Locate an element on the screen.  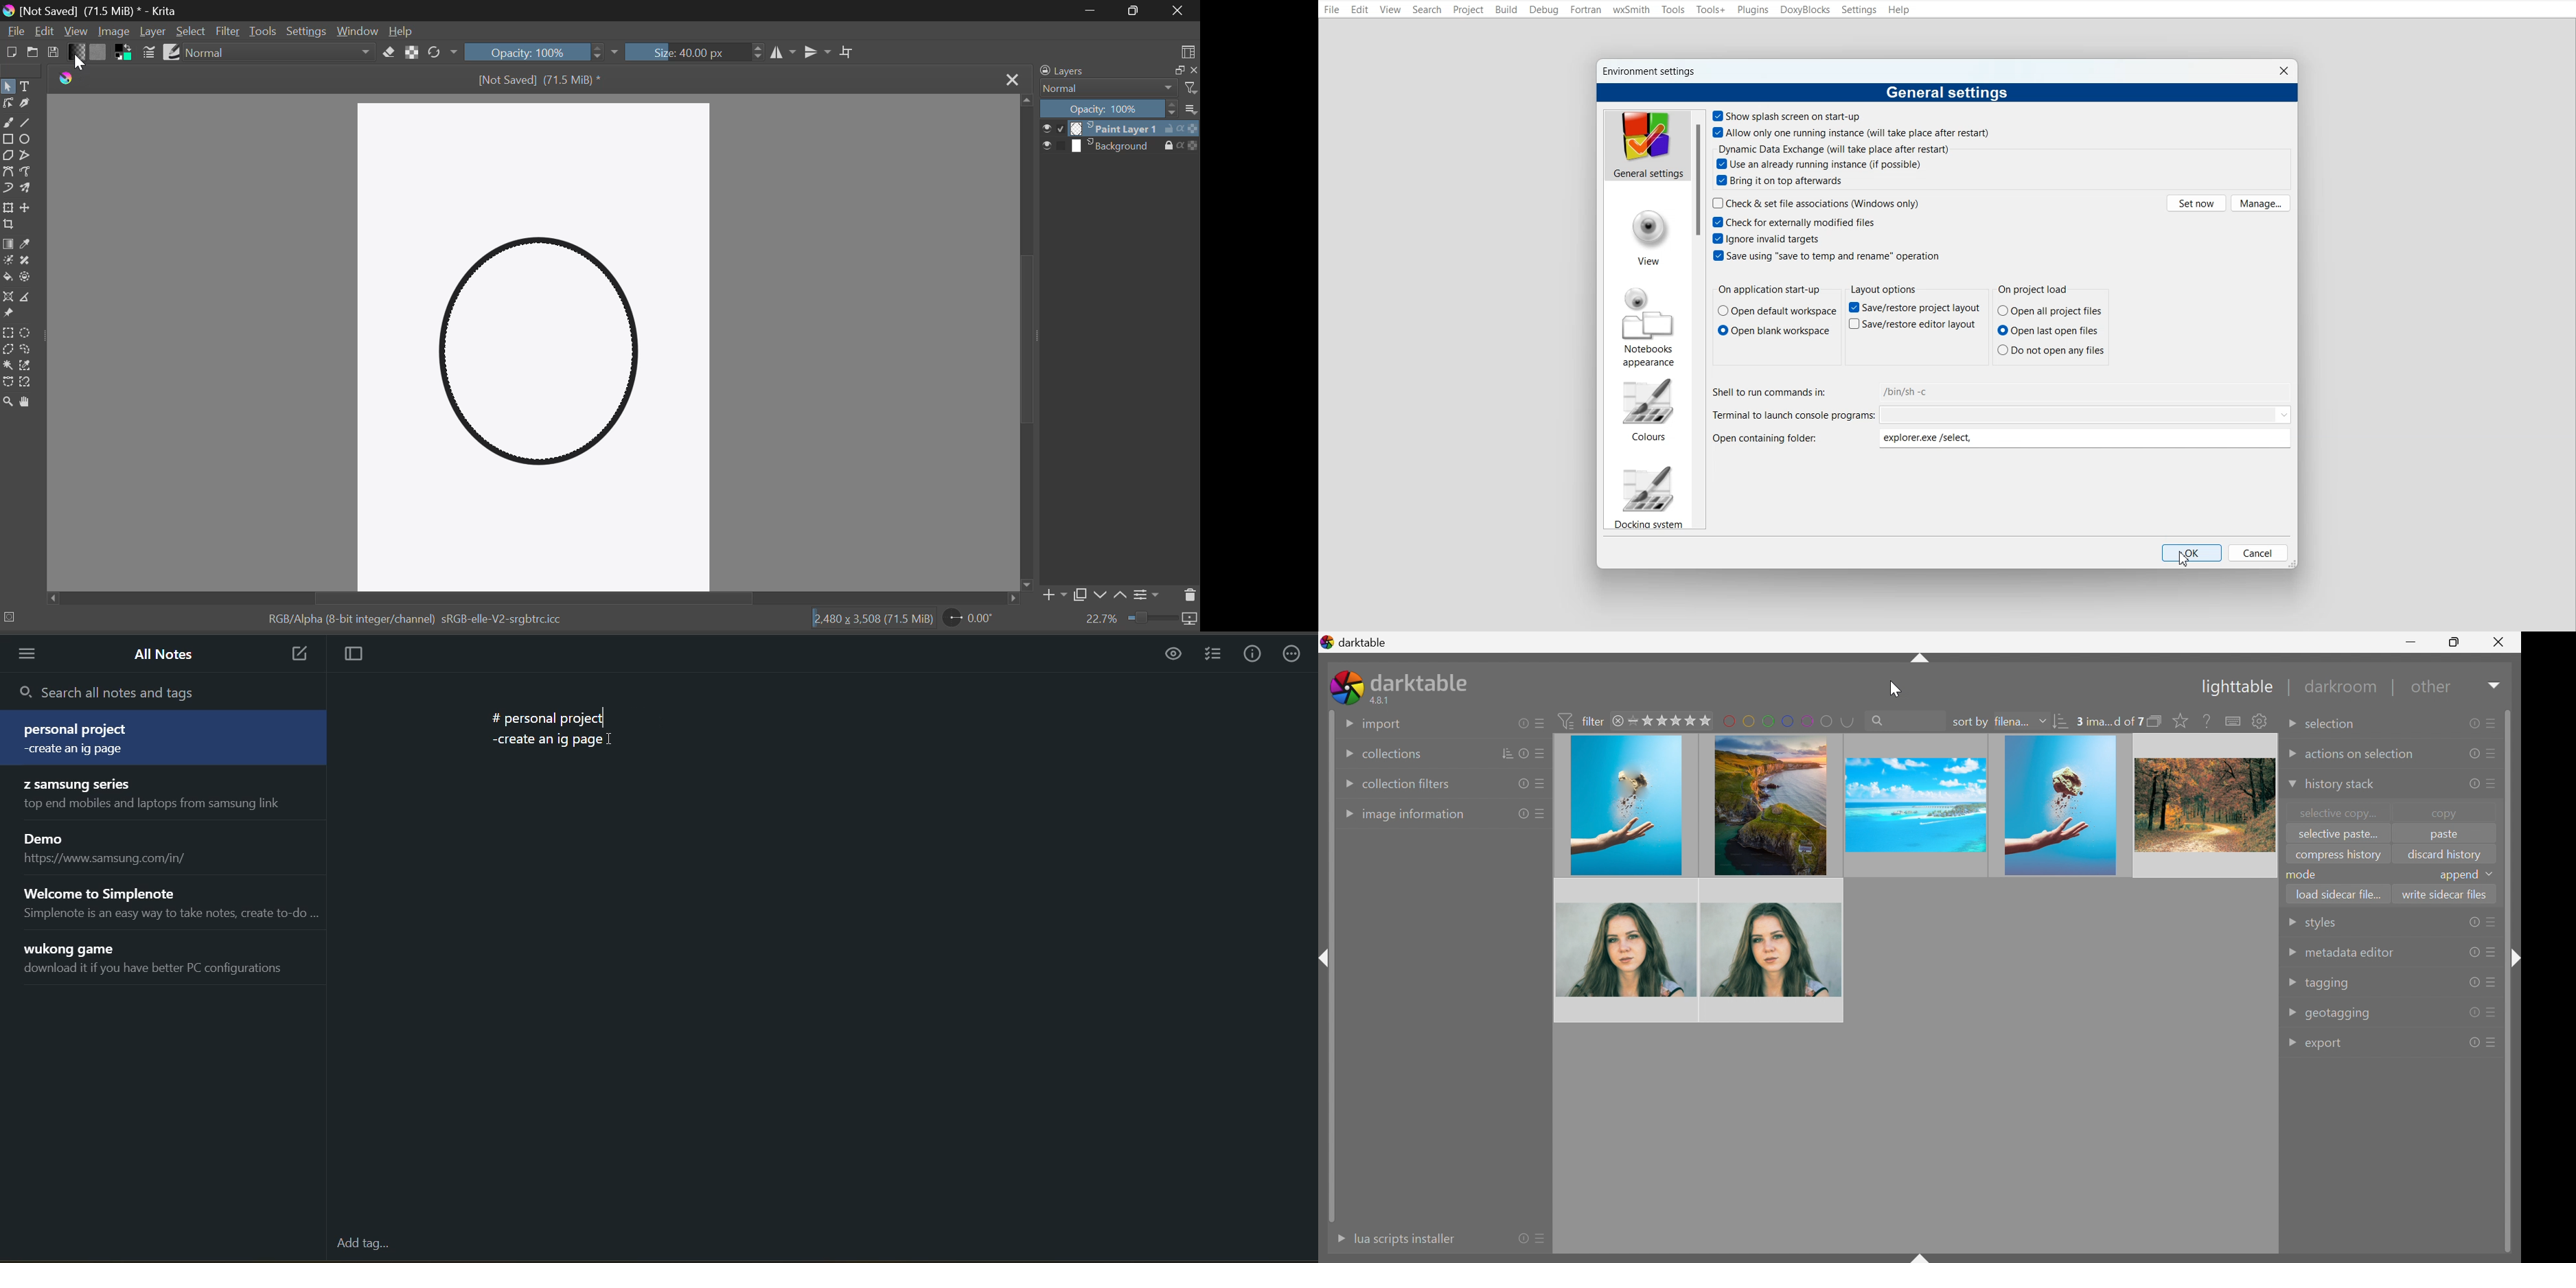
Polygon is located at coordinates (9, 156).